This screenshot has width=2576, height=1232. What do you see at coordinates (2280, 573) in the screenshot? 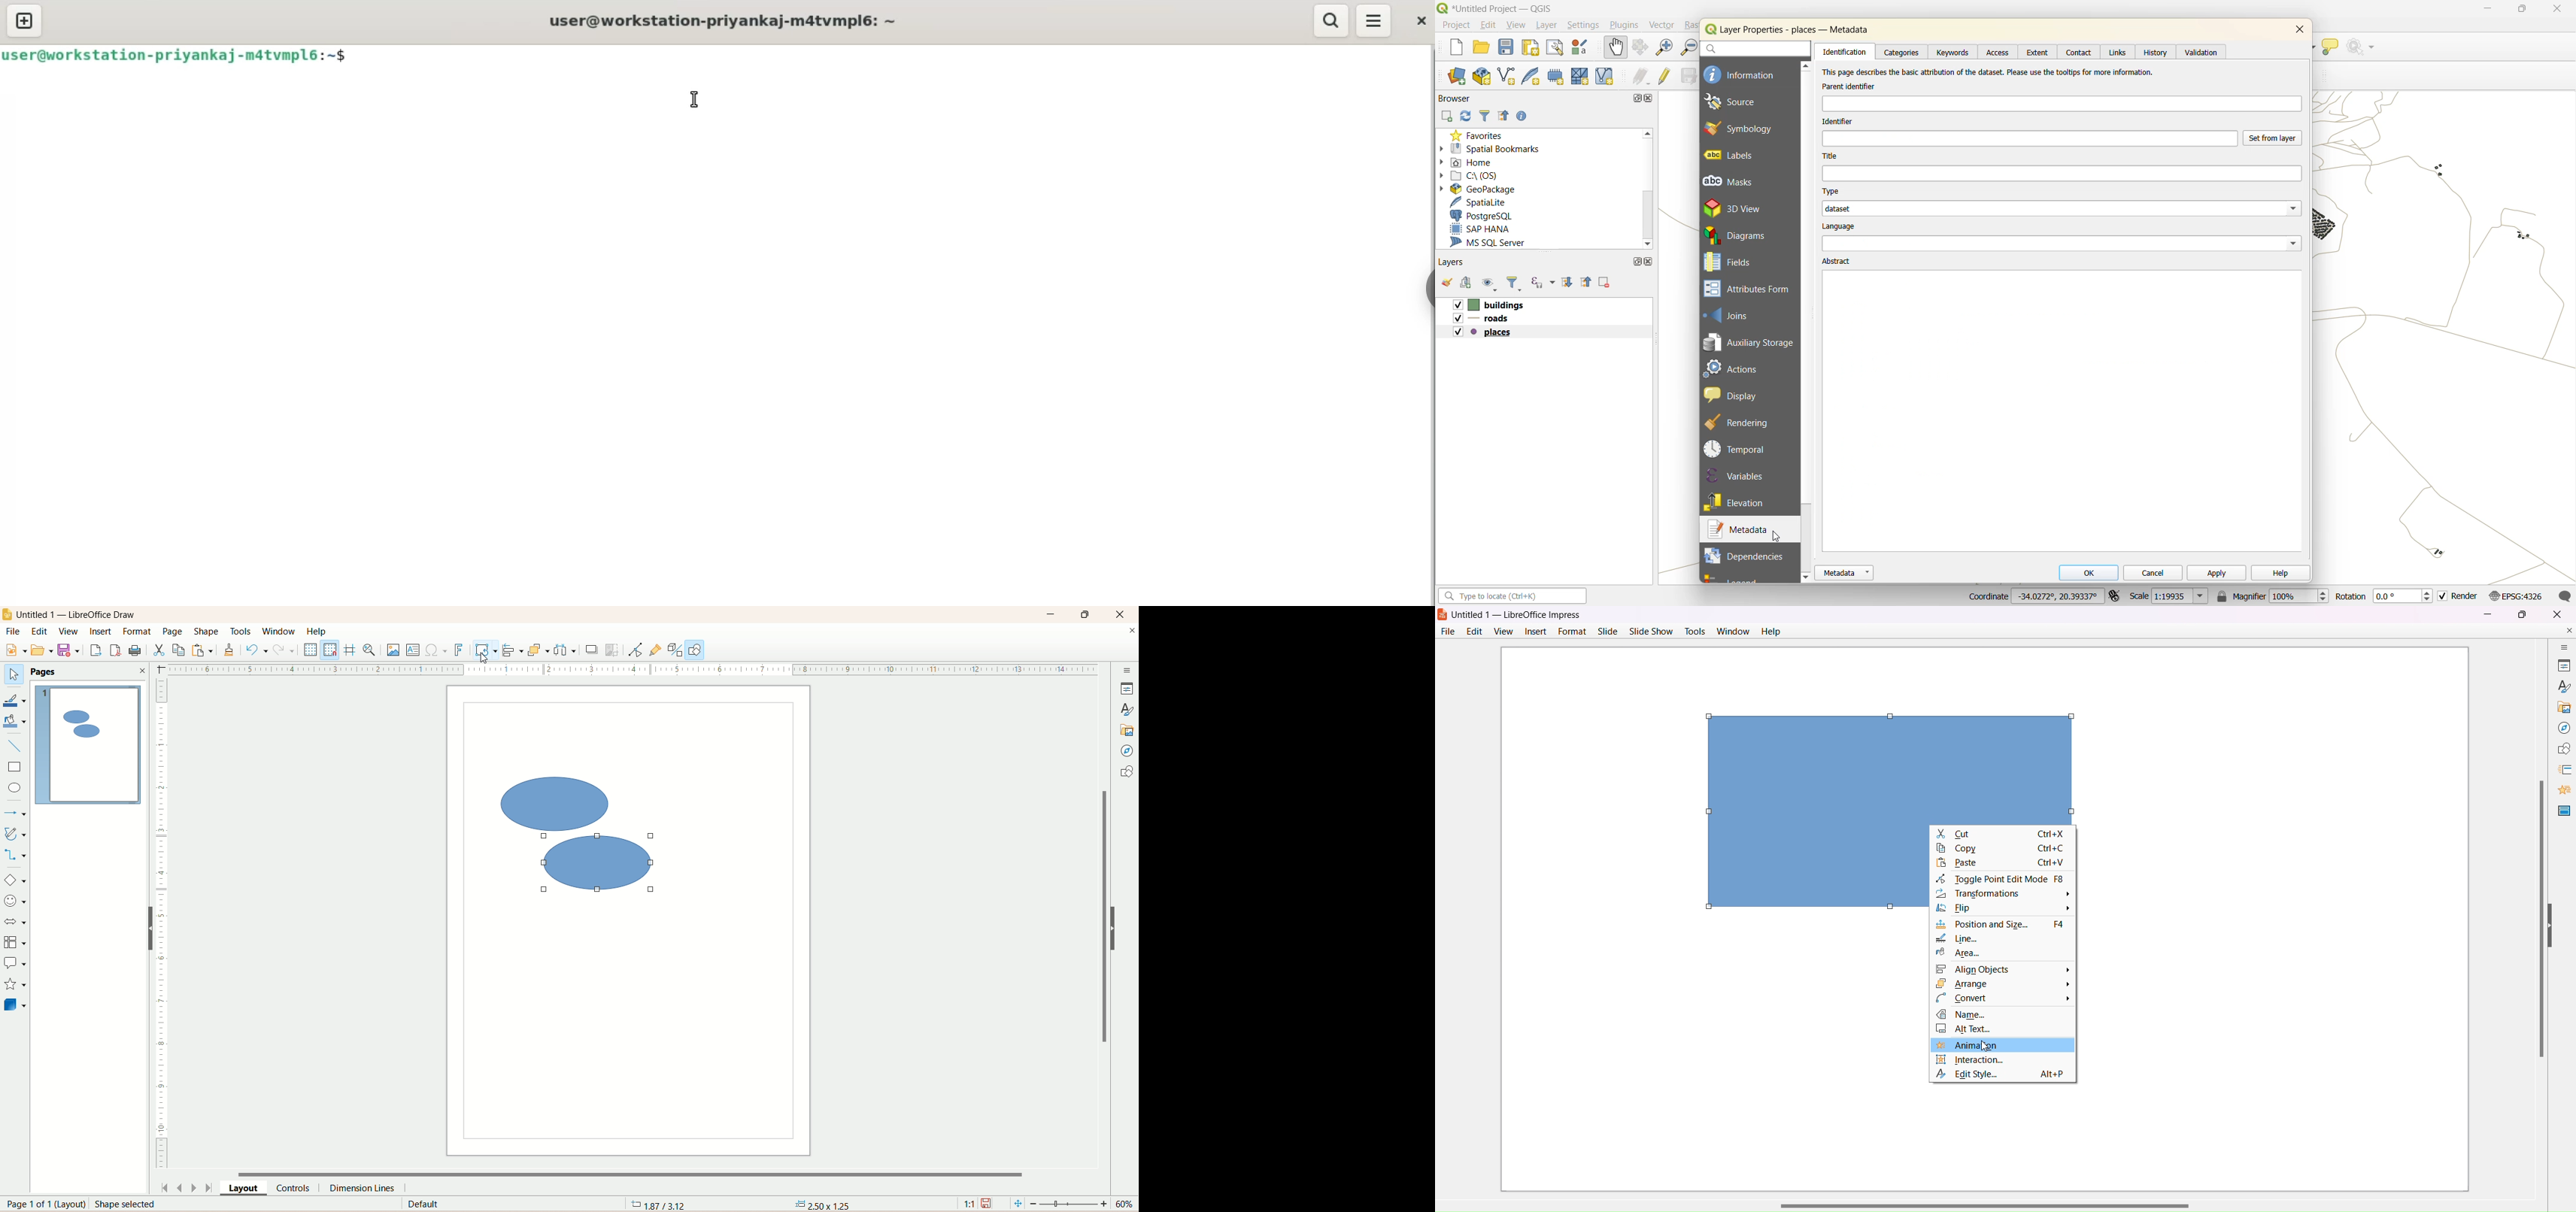
I see `help` at bounding box center [2280, 573].